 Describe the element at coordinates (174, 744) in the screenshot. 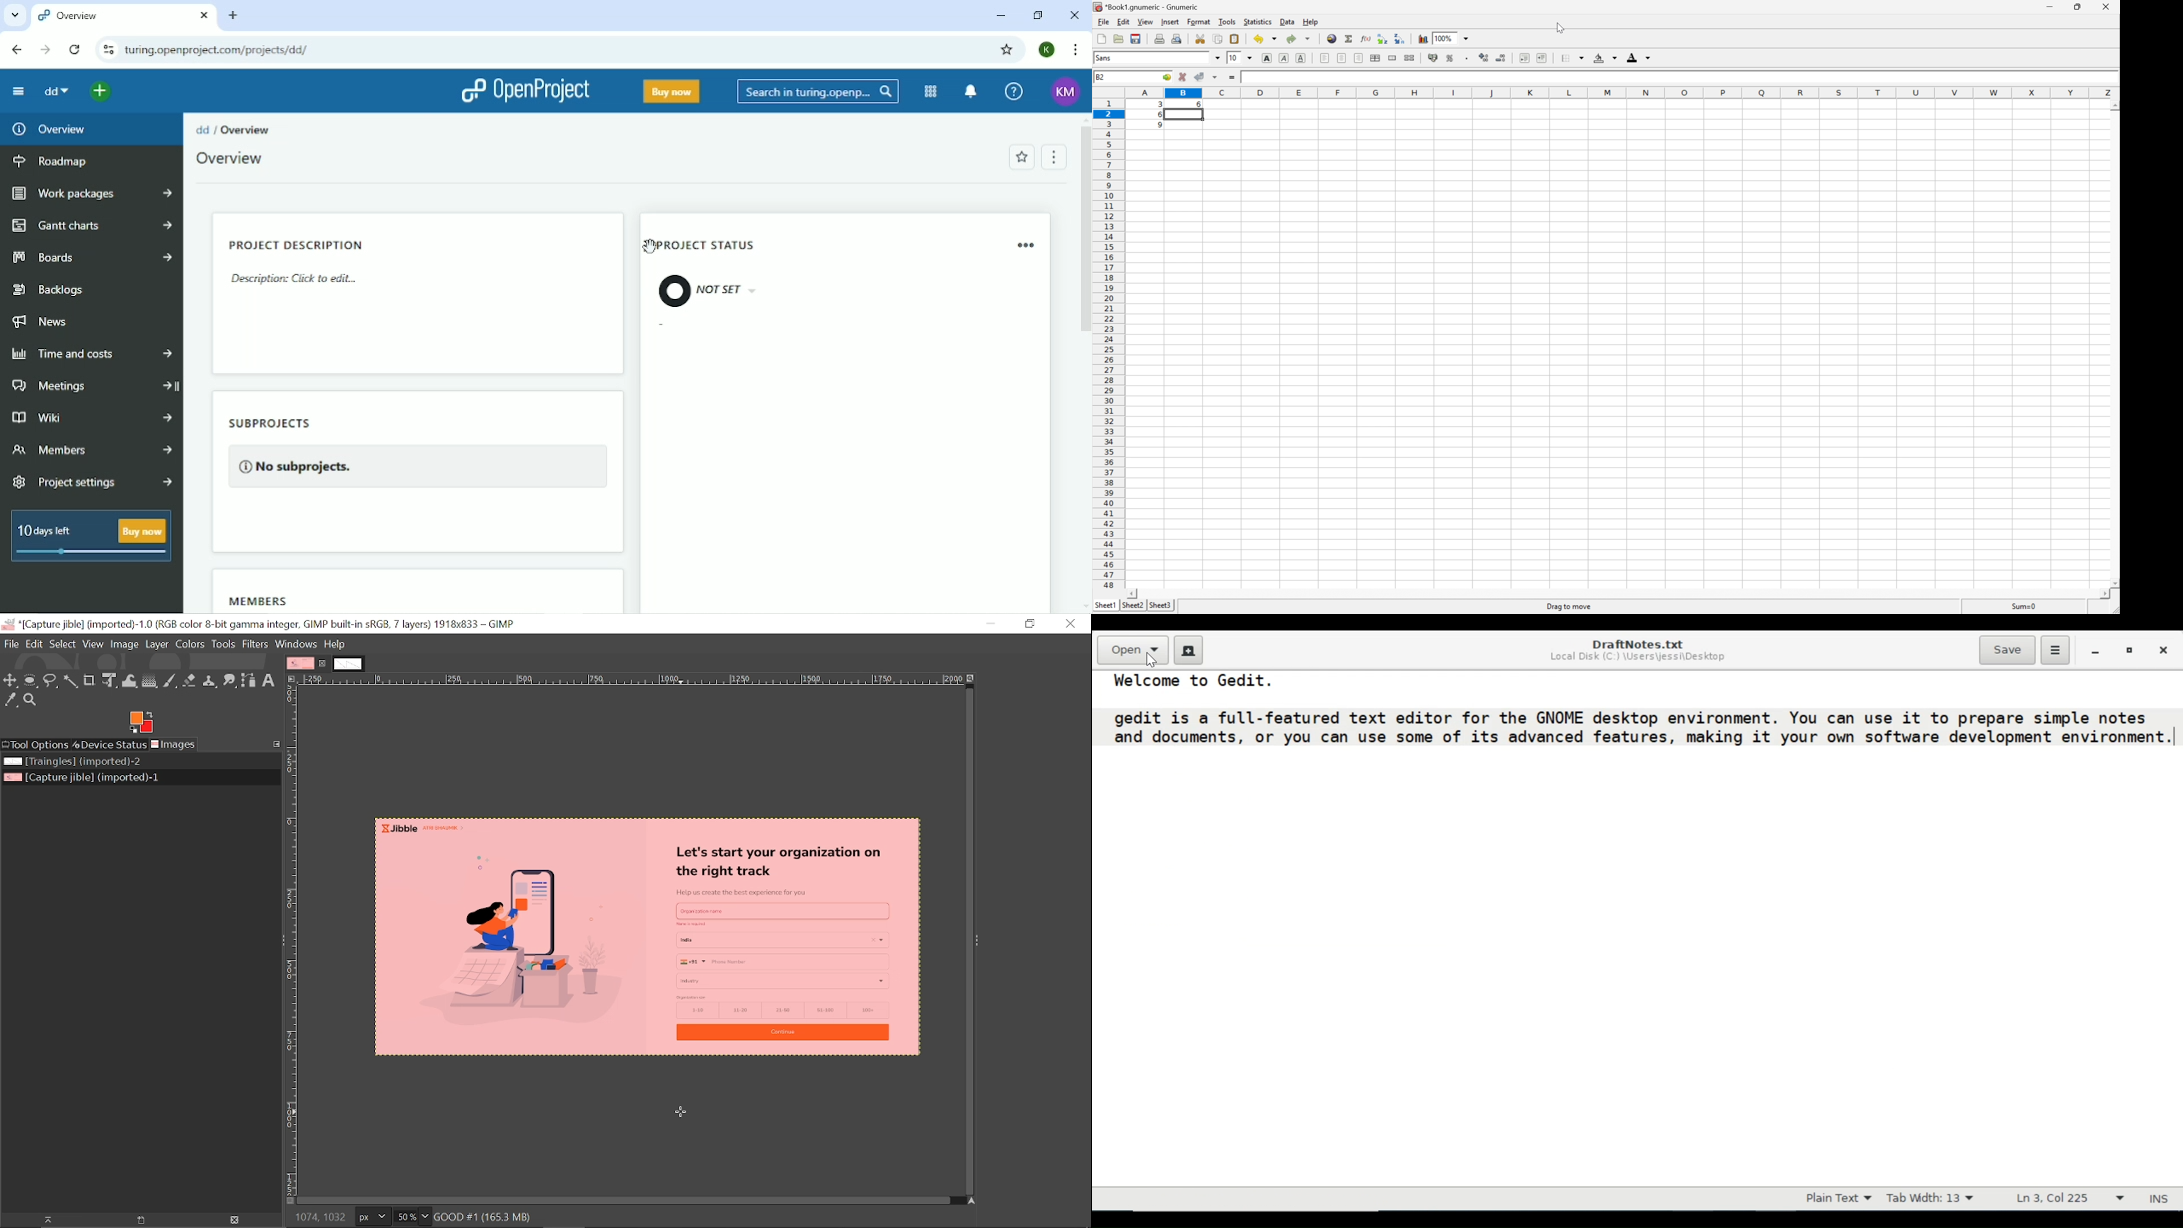

I see `Images` at that location.